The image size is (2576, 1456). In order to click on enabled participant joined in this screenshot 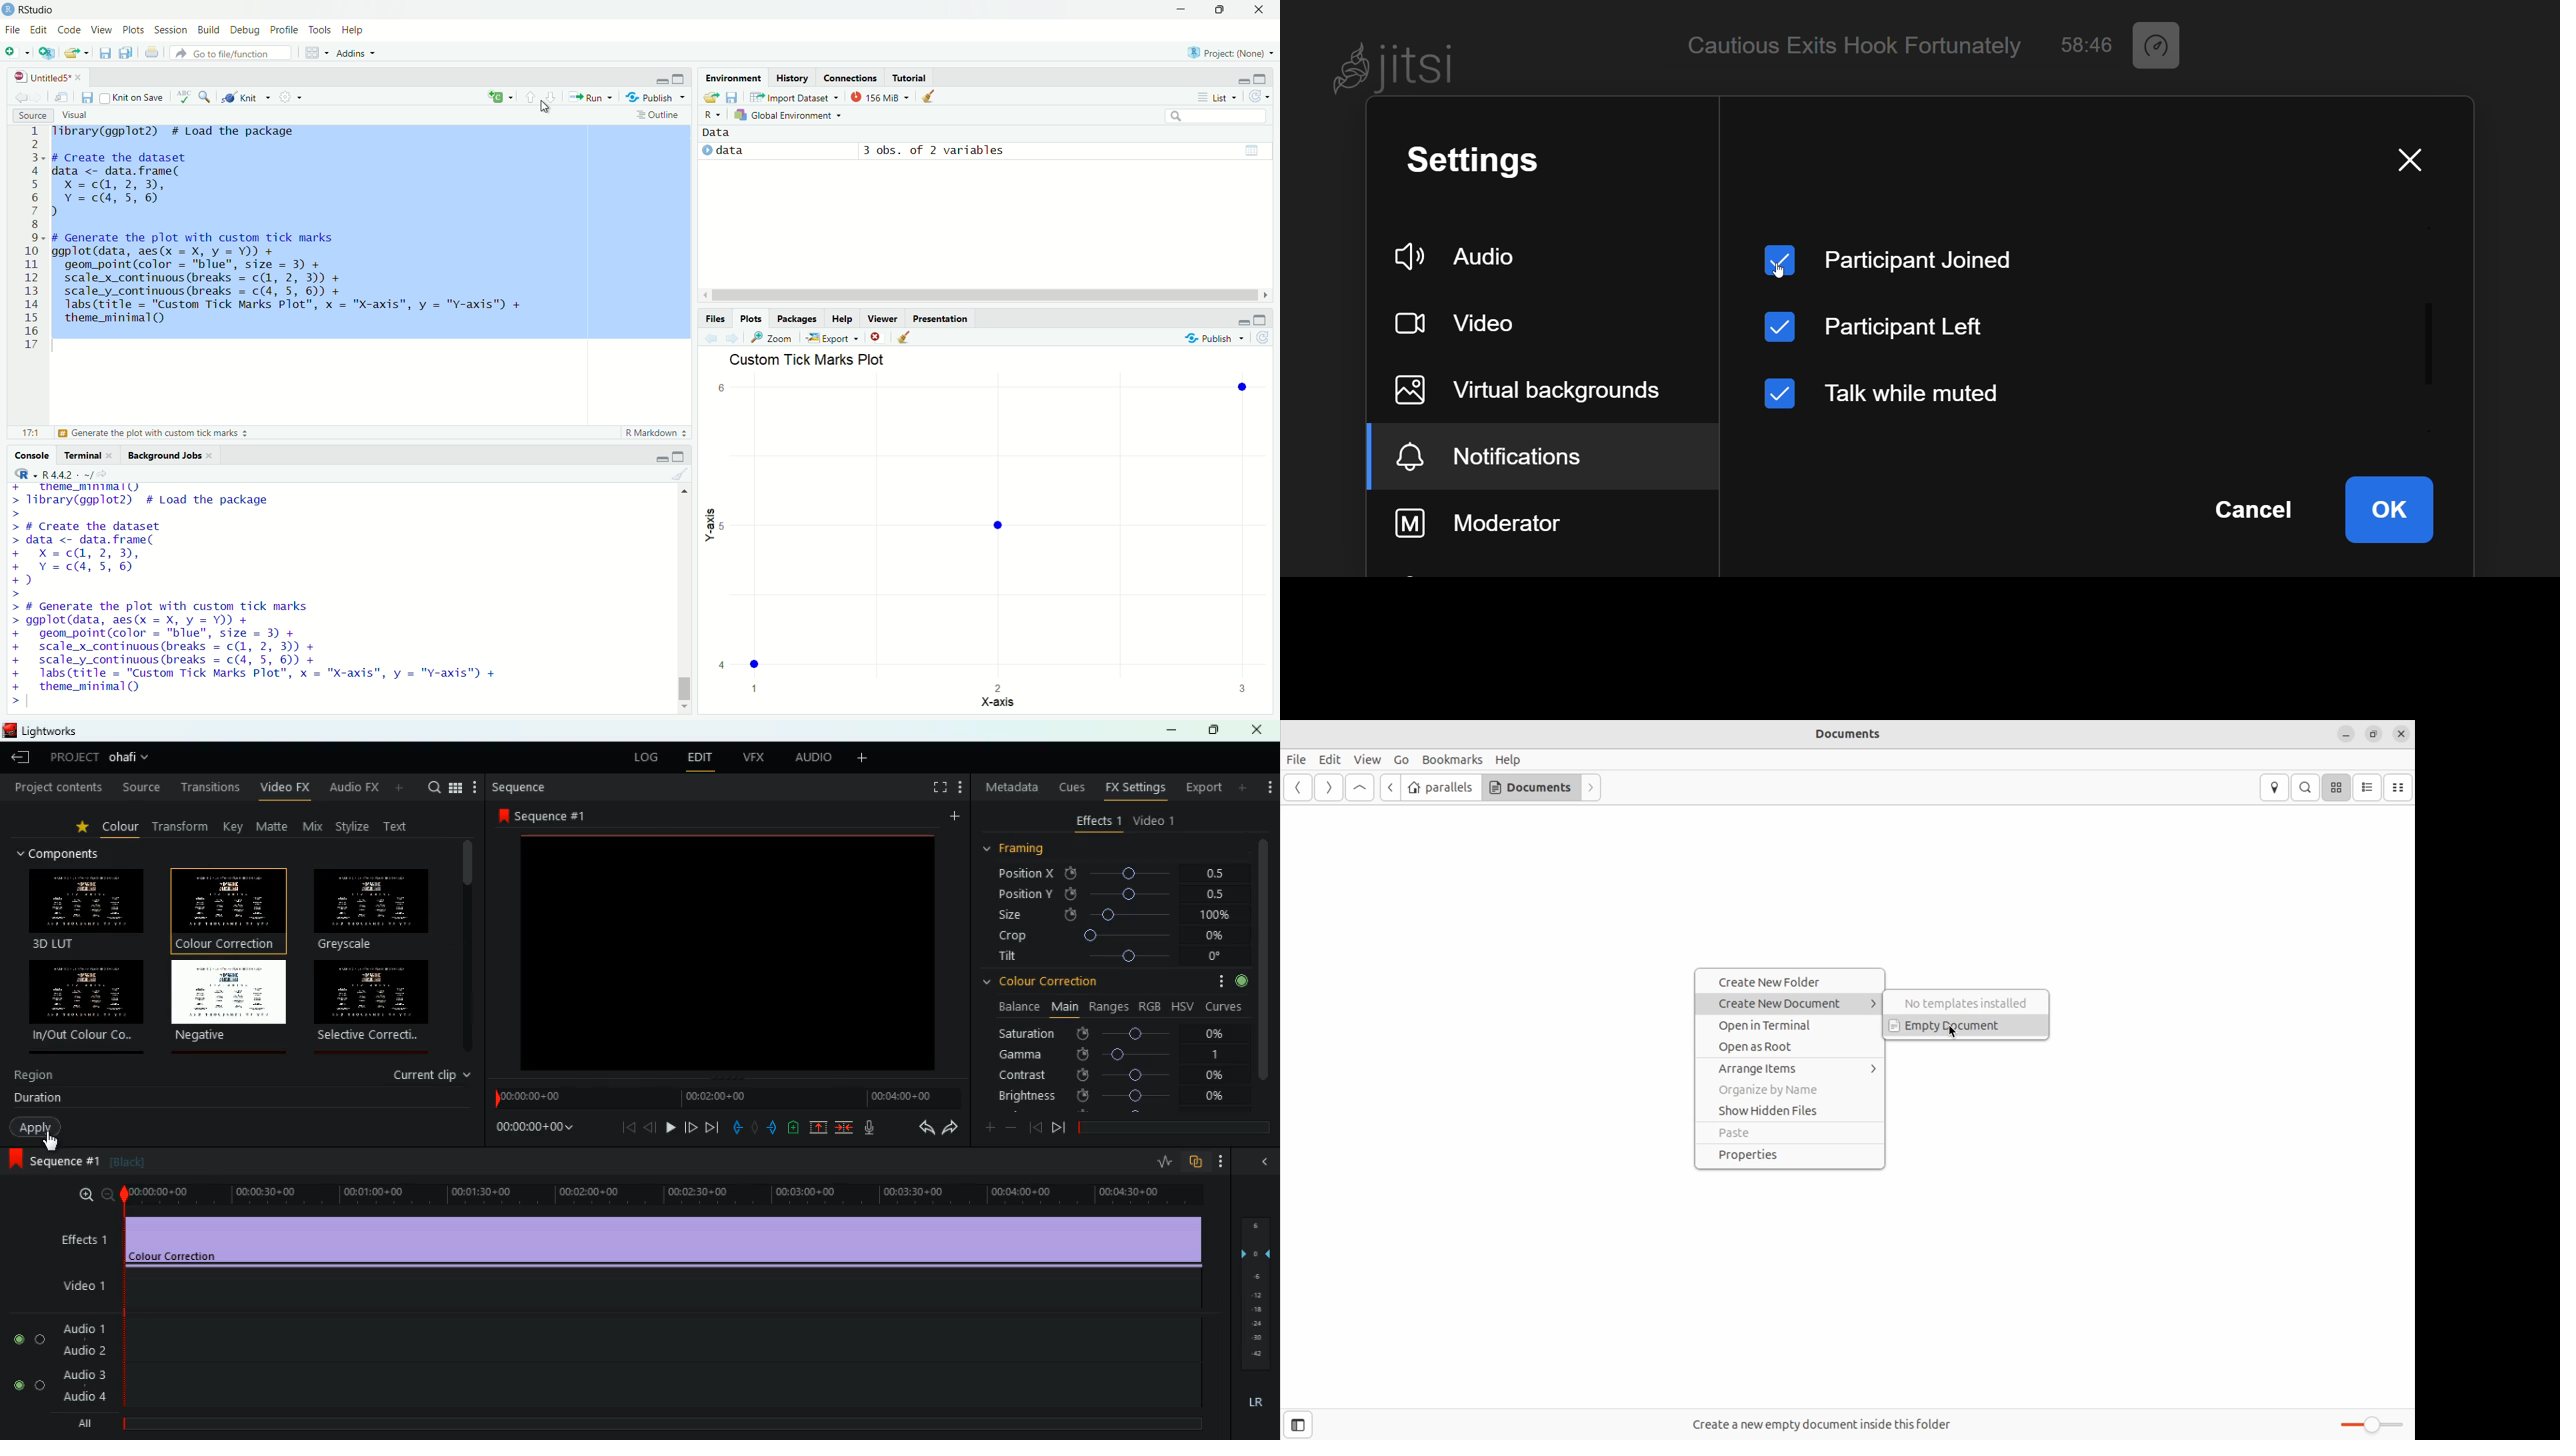, I will do `click(1895, 256)`.